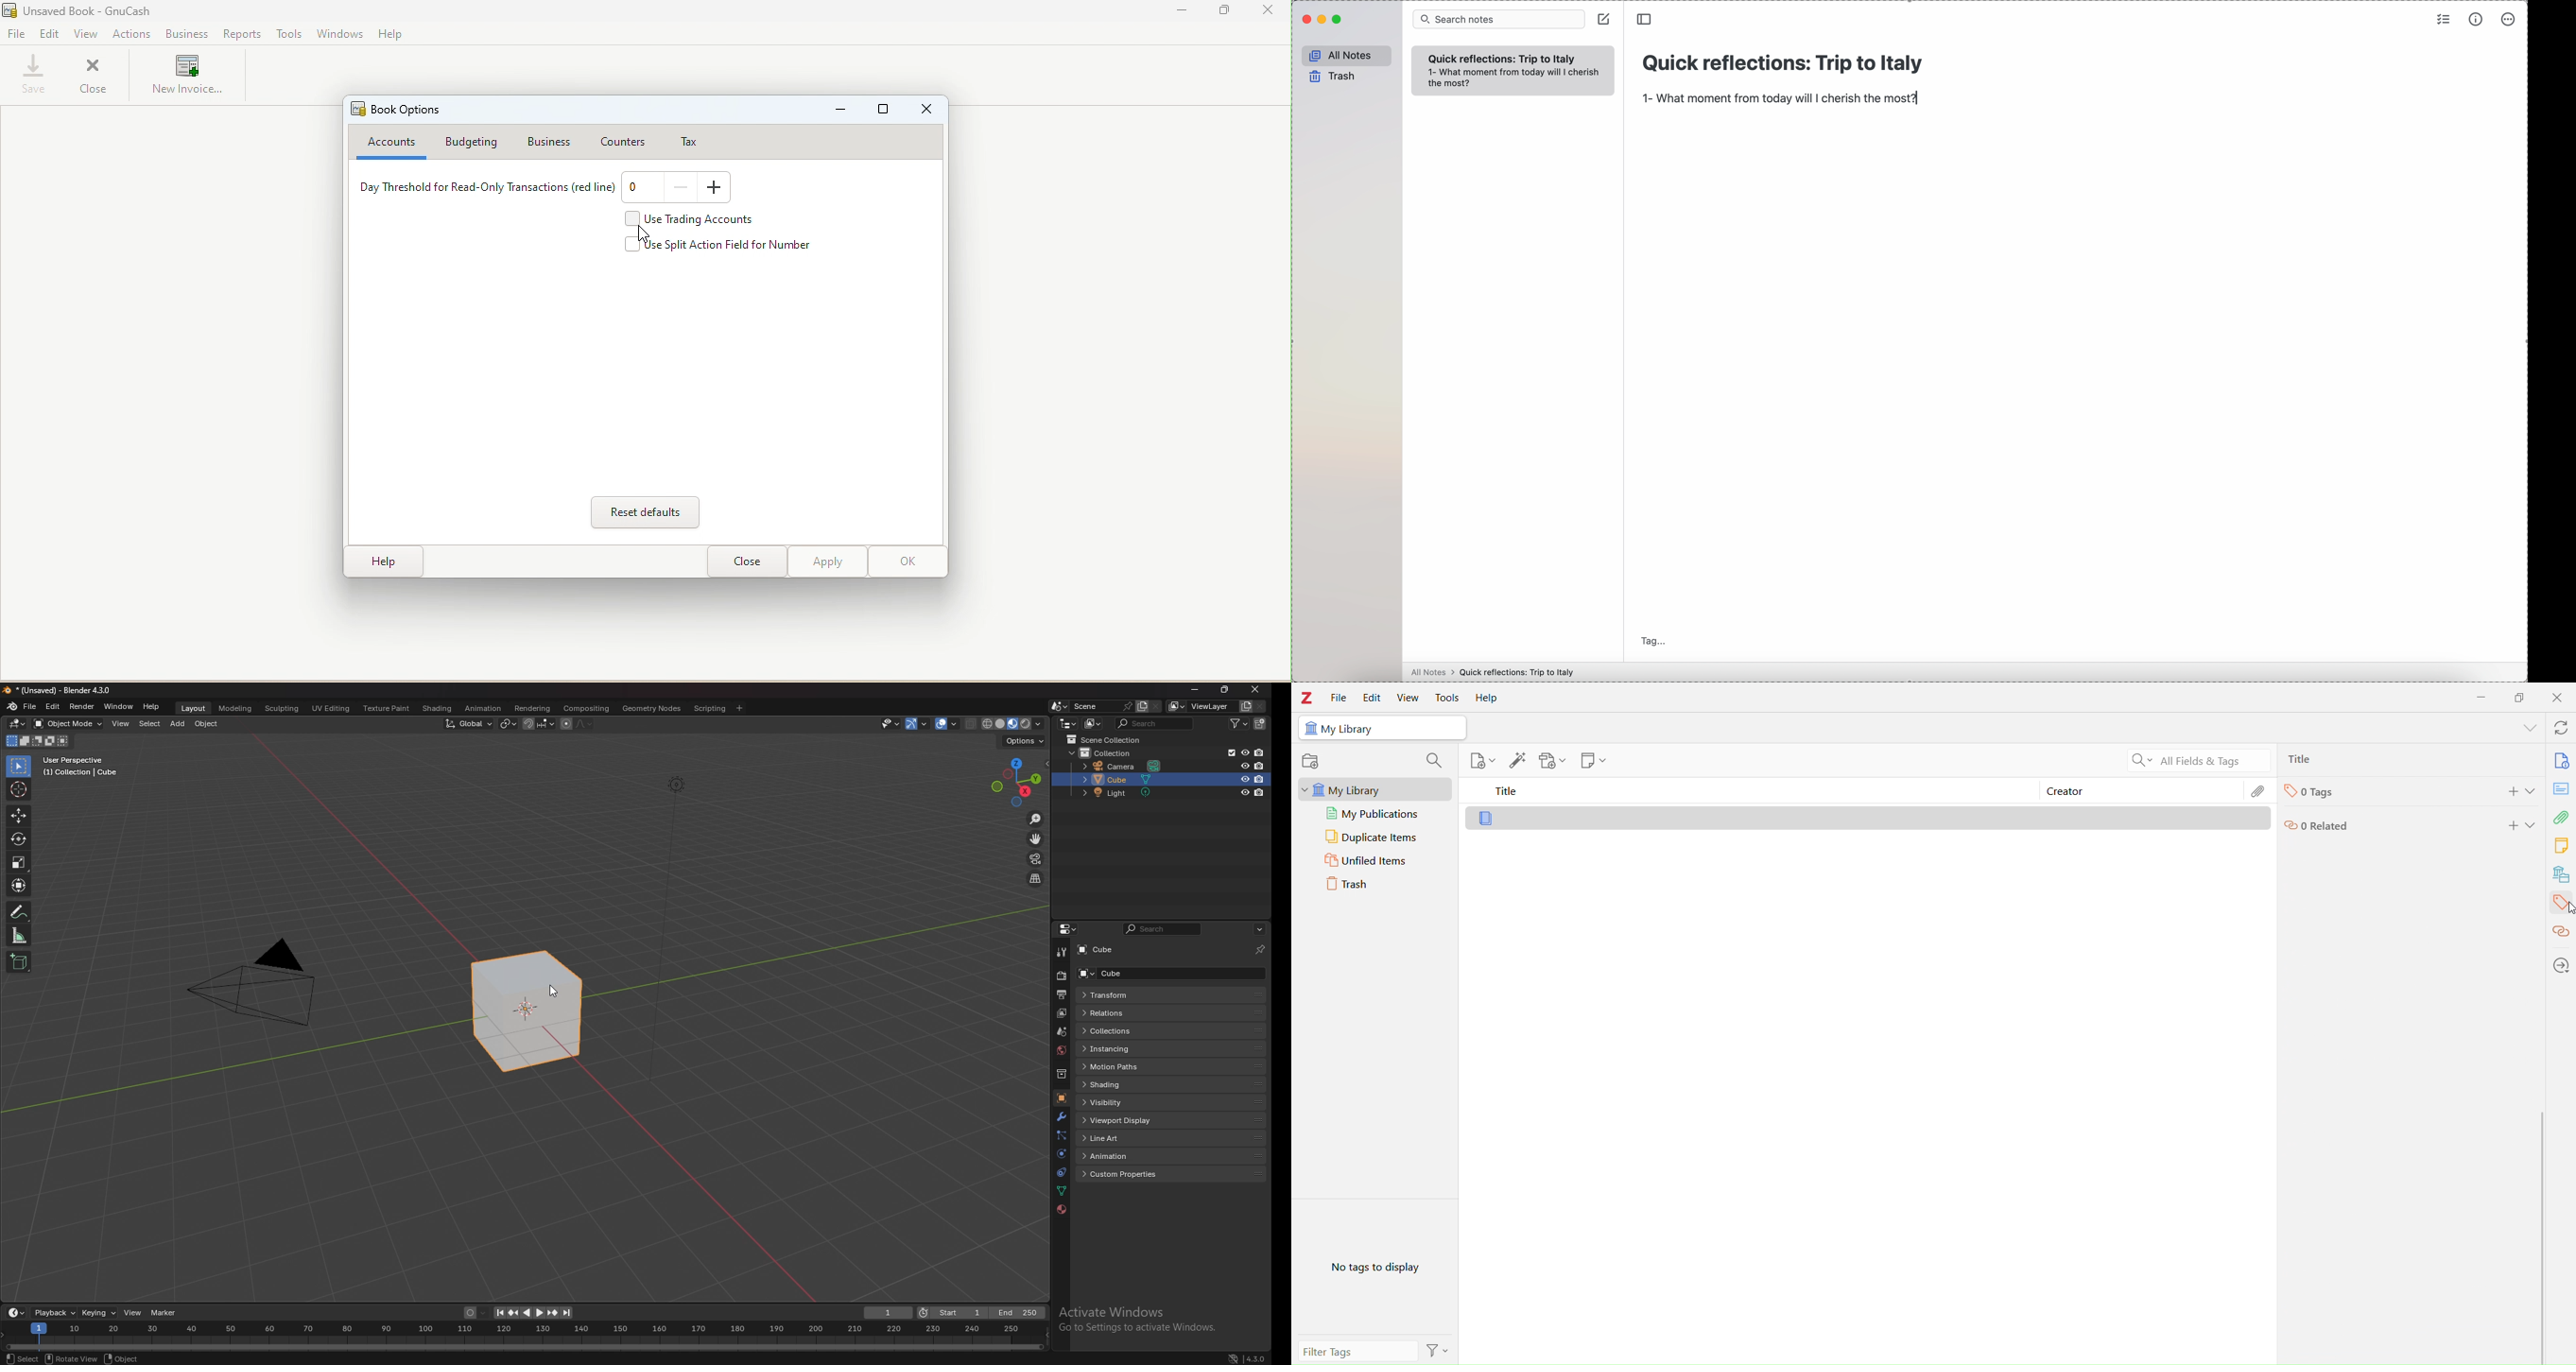 Image resolution: width=2576 pixels, height=1372 pixels. Describe the element at coordinates (1670, 817) in the screenshot. I see `Library` at that location.